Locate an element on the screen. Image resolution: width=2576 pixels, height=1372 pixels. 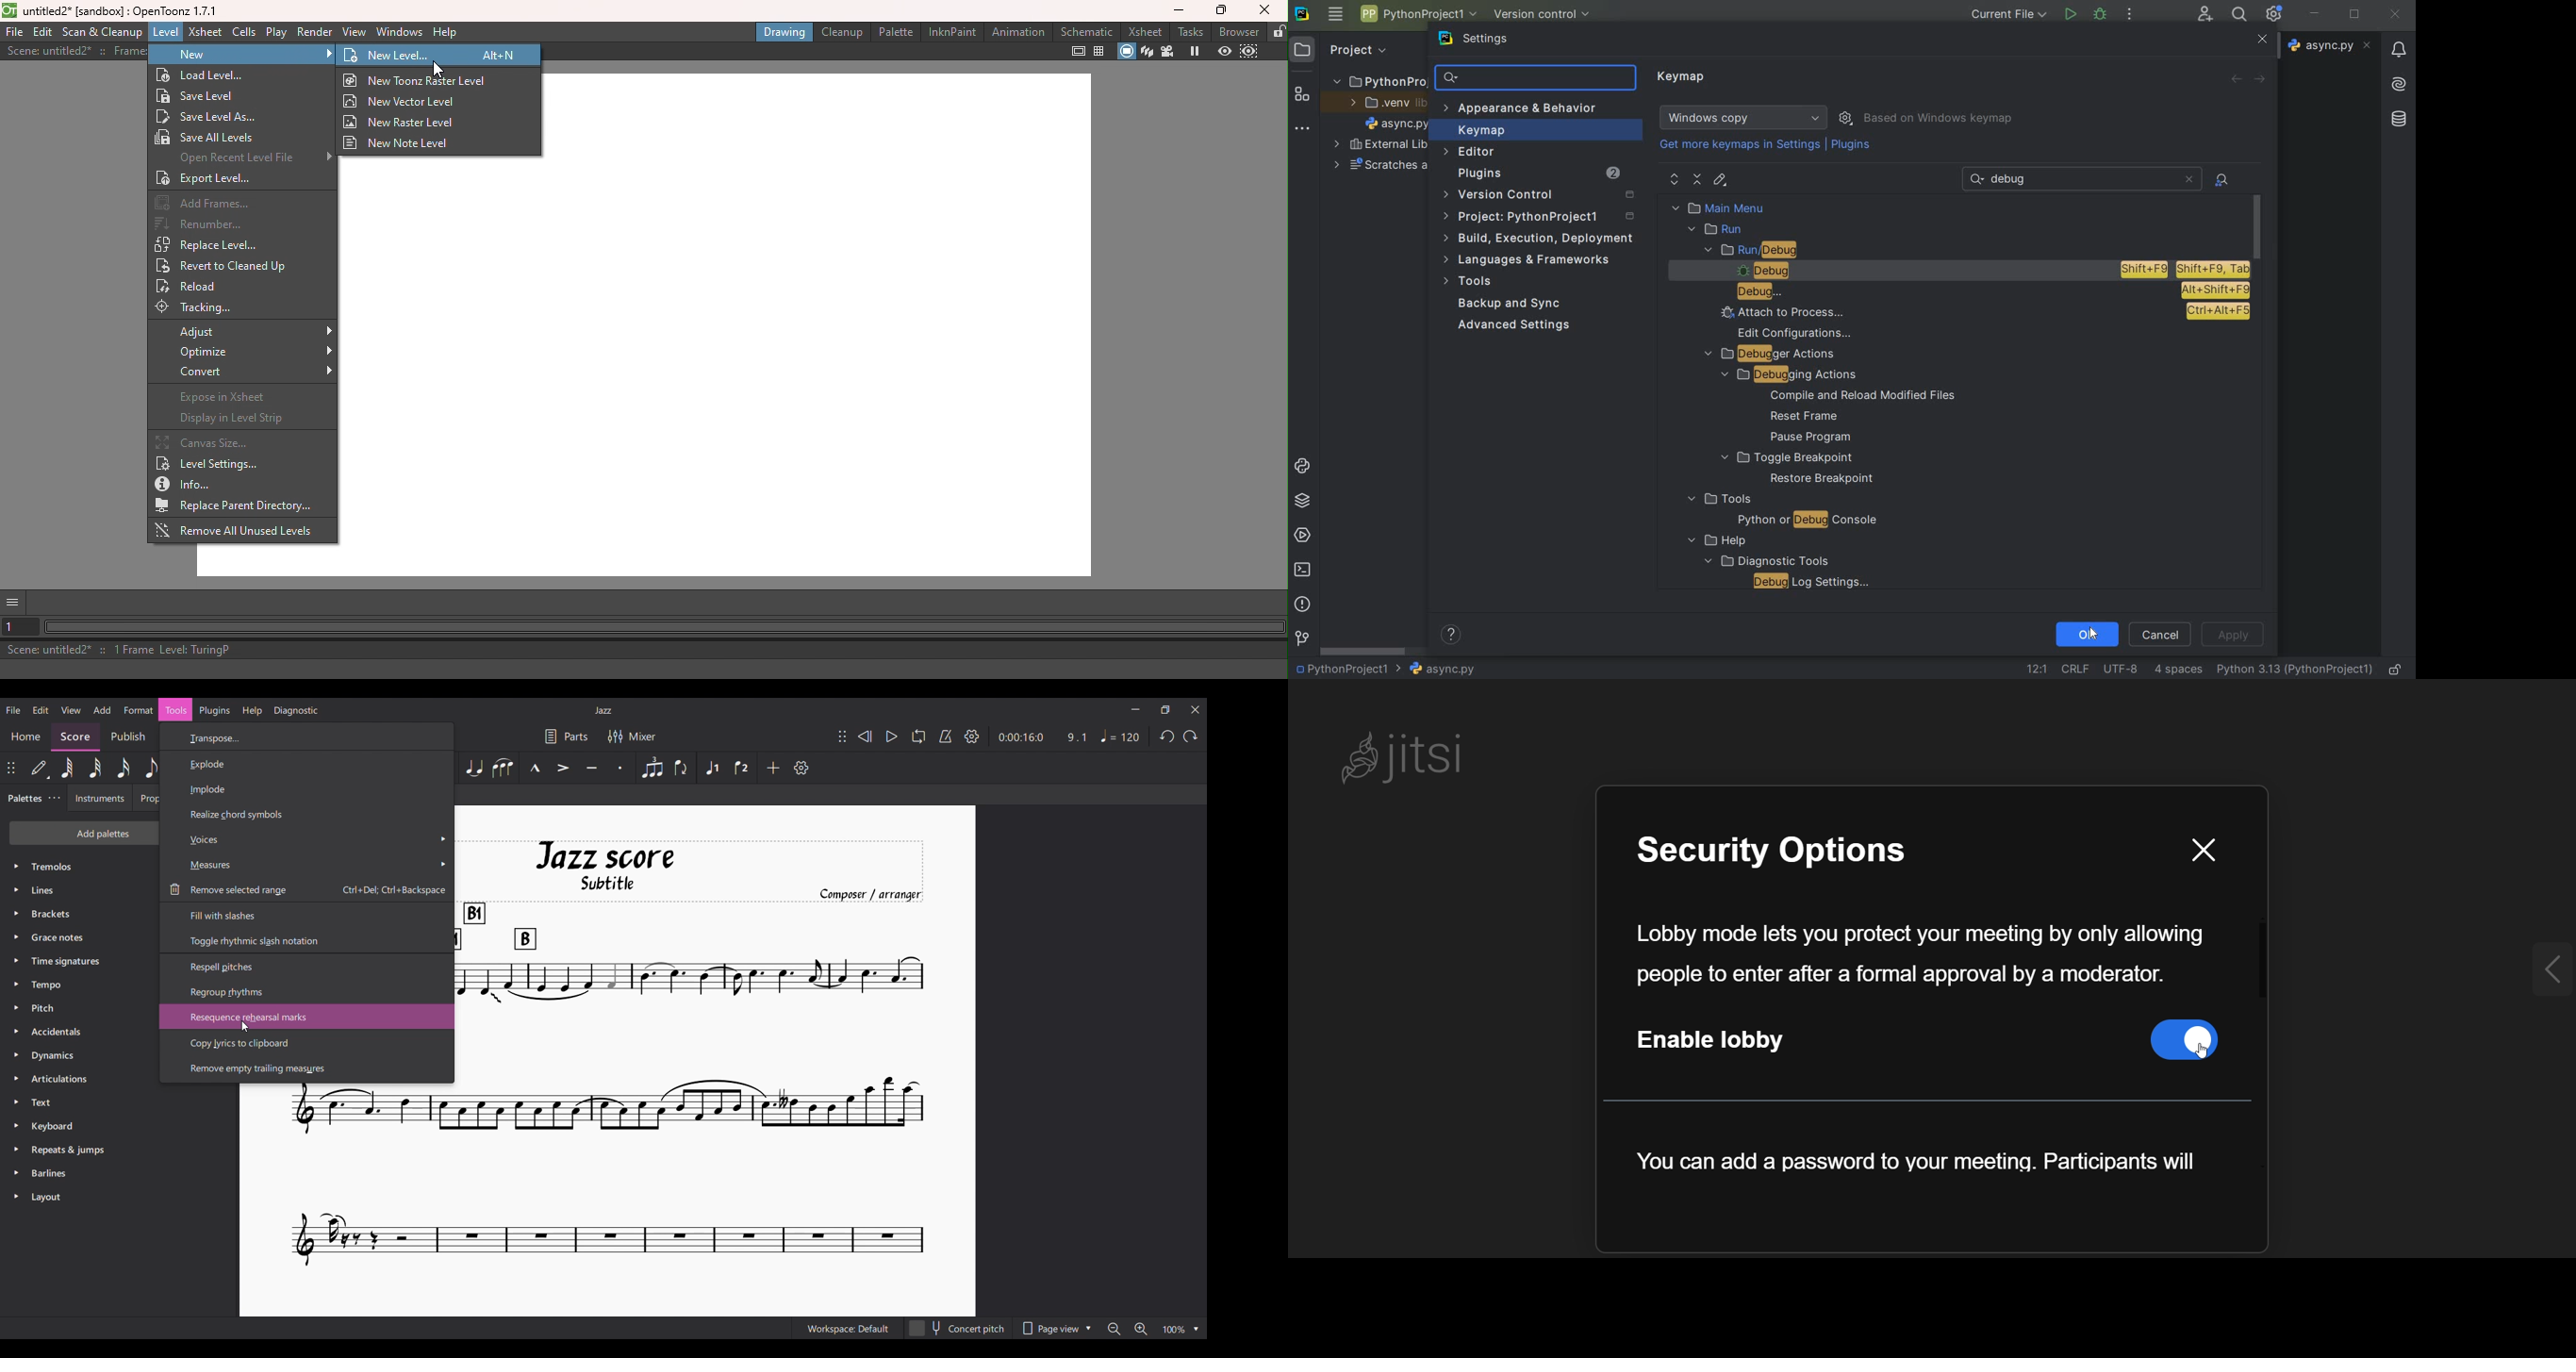
cursor is located at coordinates (2192, 1061).